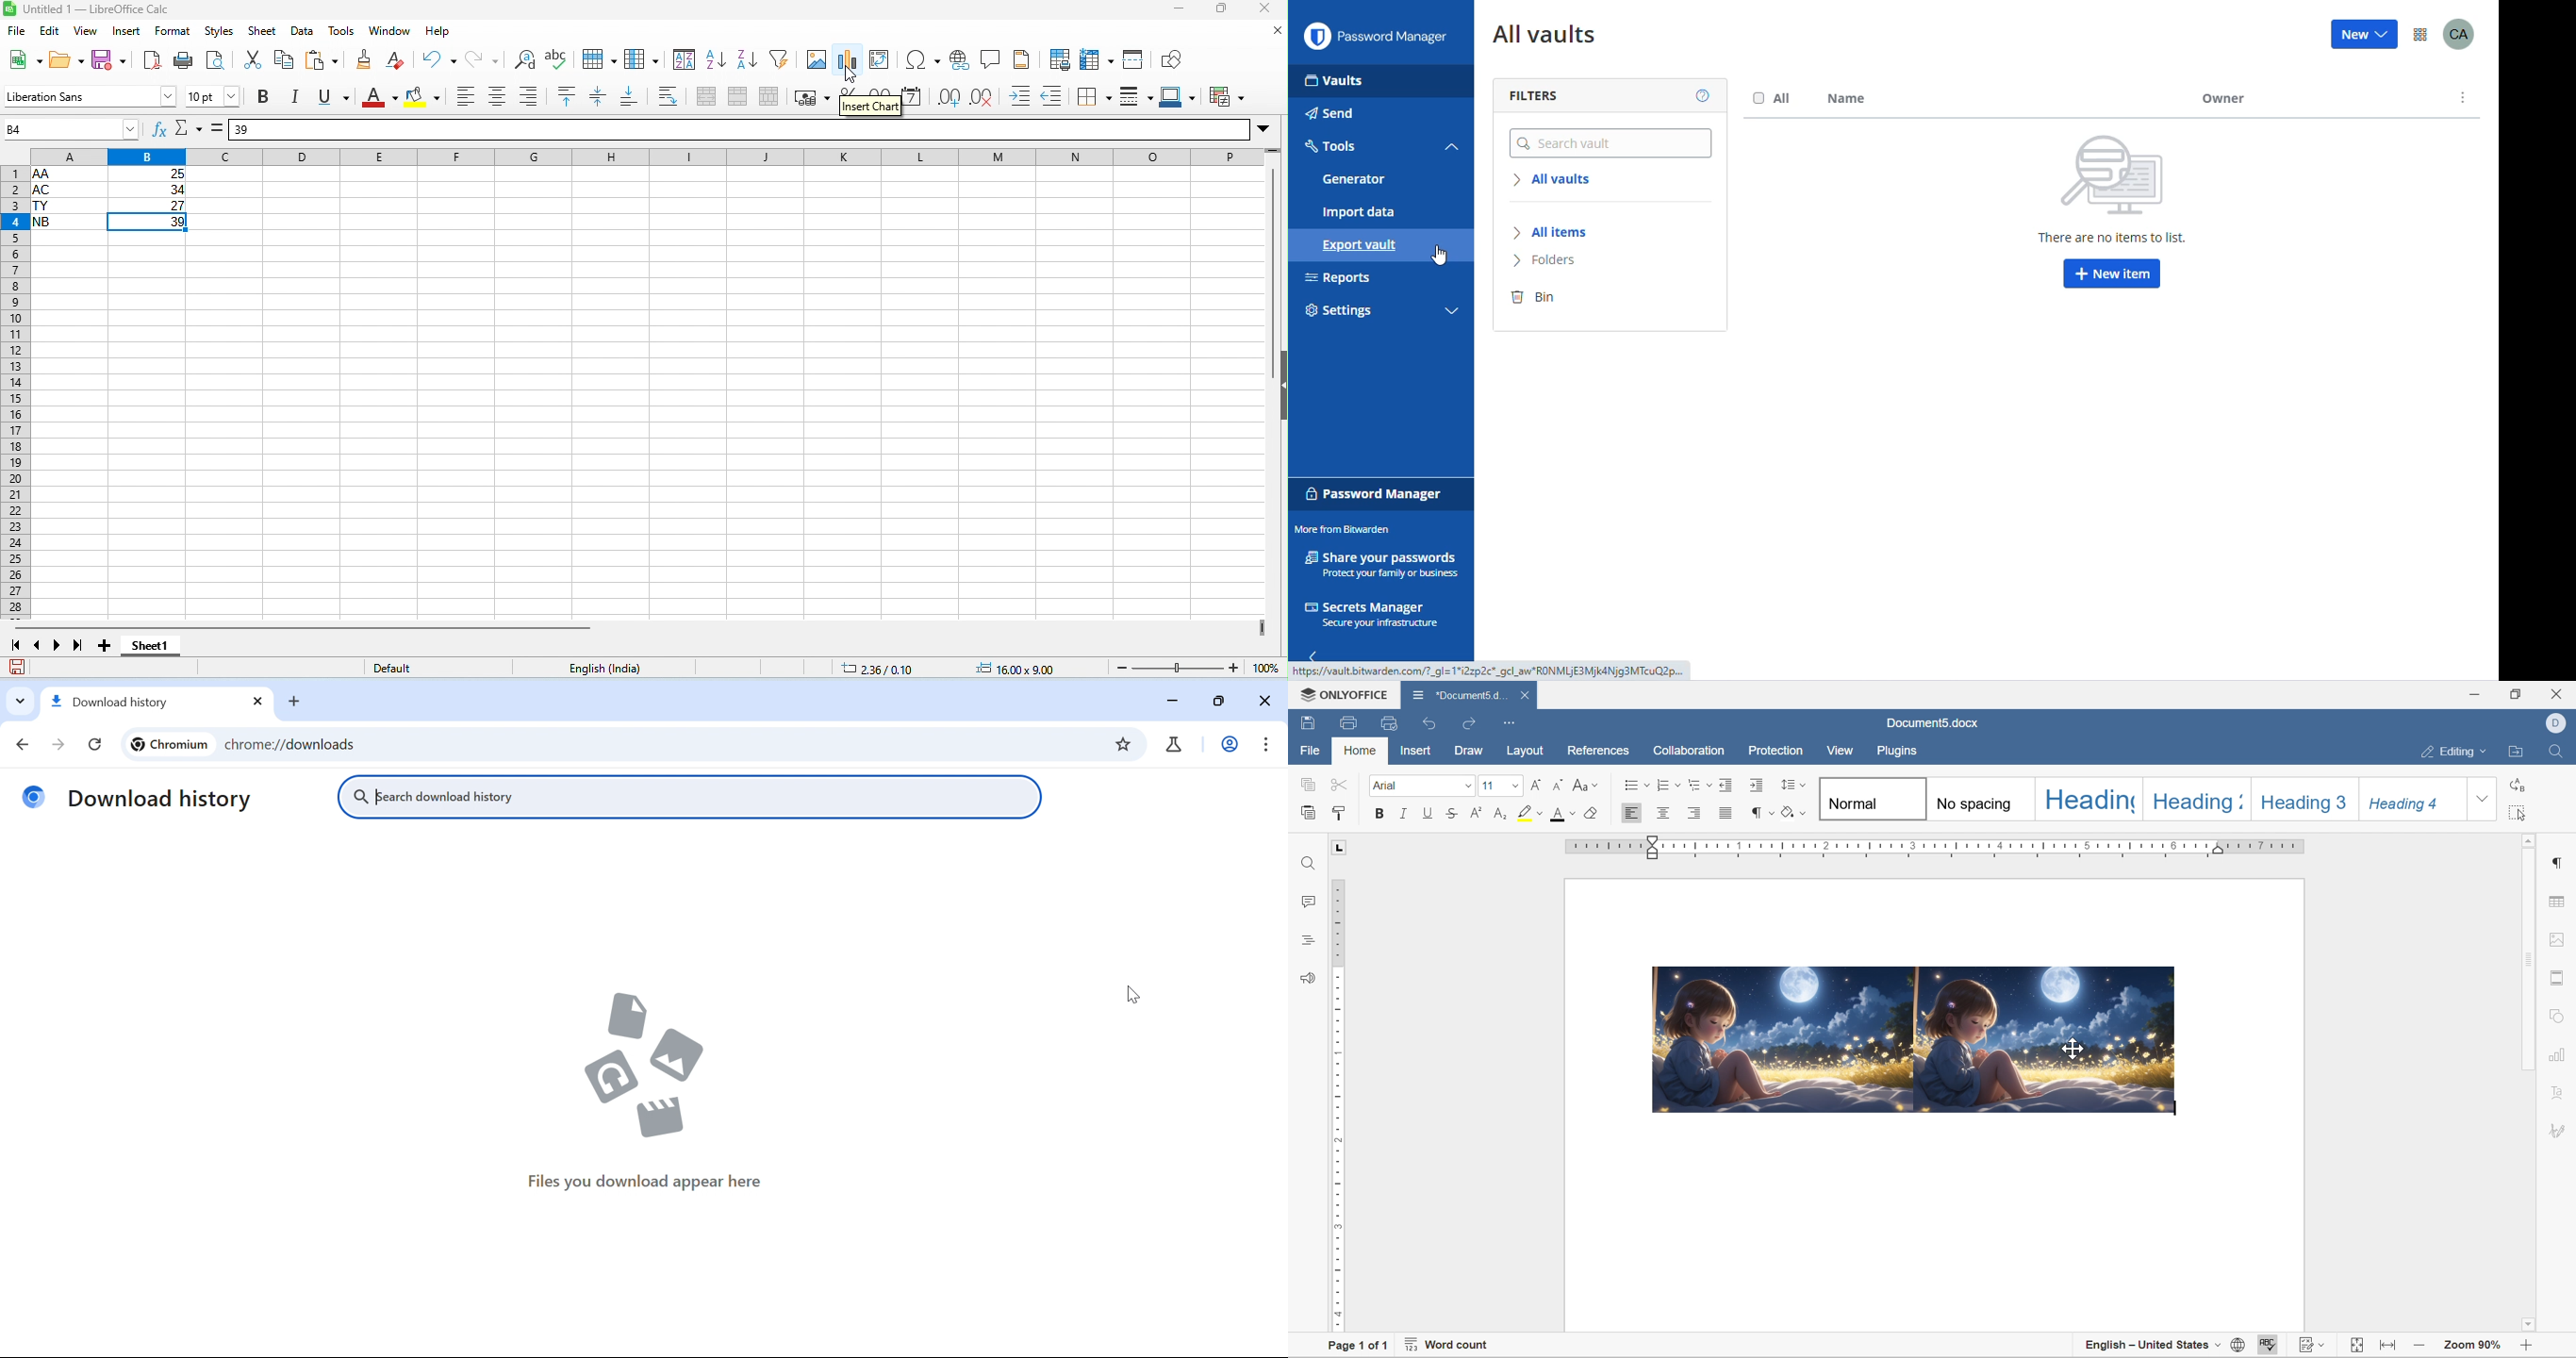 This screenshot has height=1372, width=2576. Describe the element at coordinates (98, 745) in the screenshot. I see `refresh` at that location.